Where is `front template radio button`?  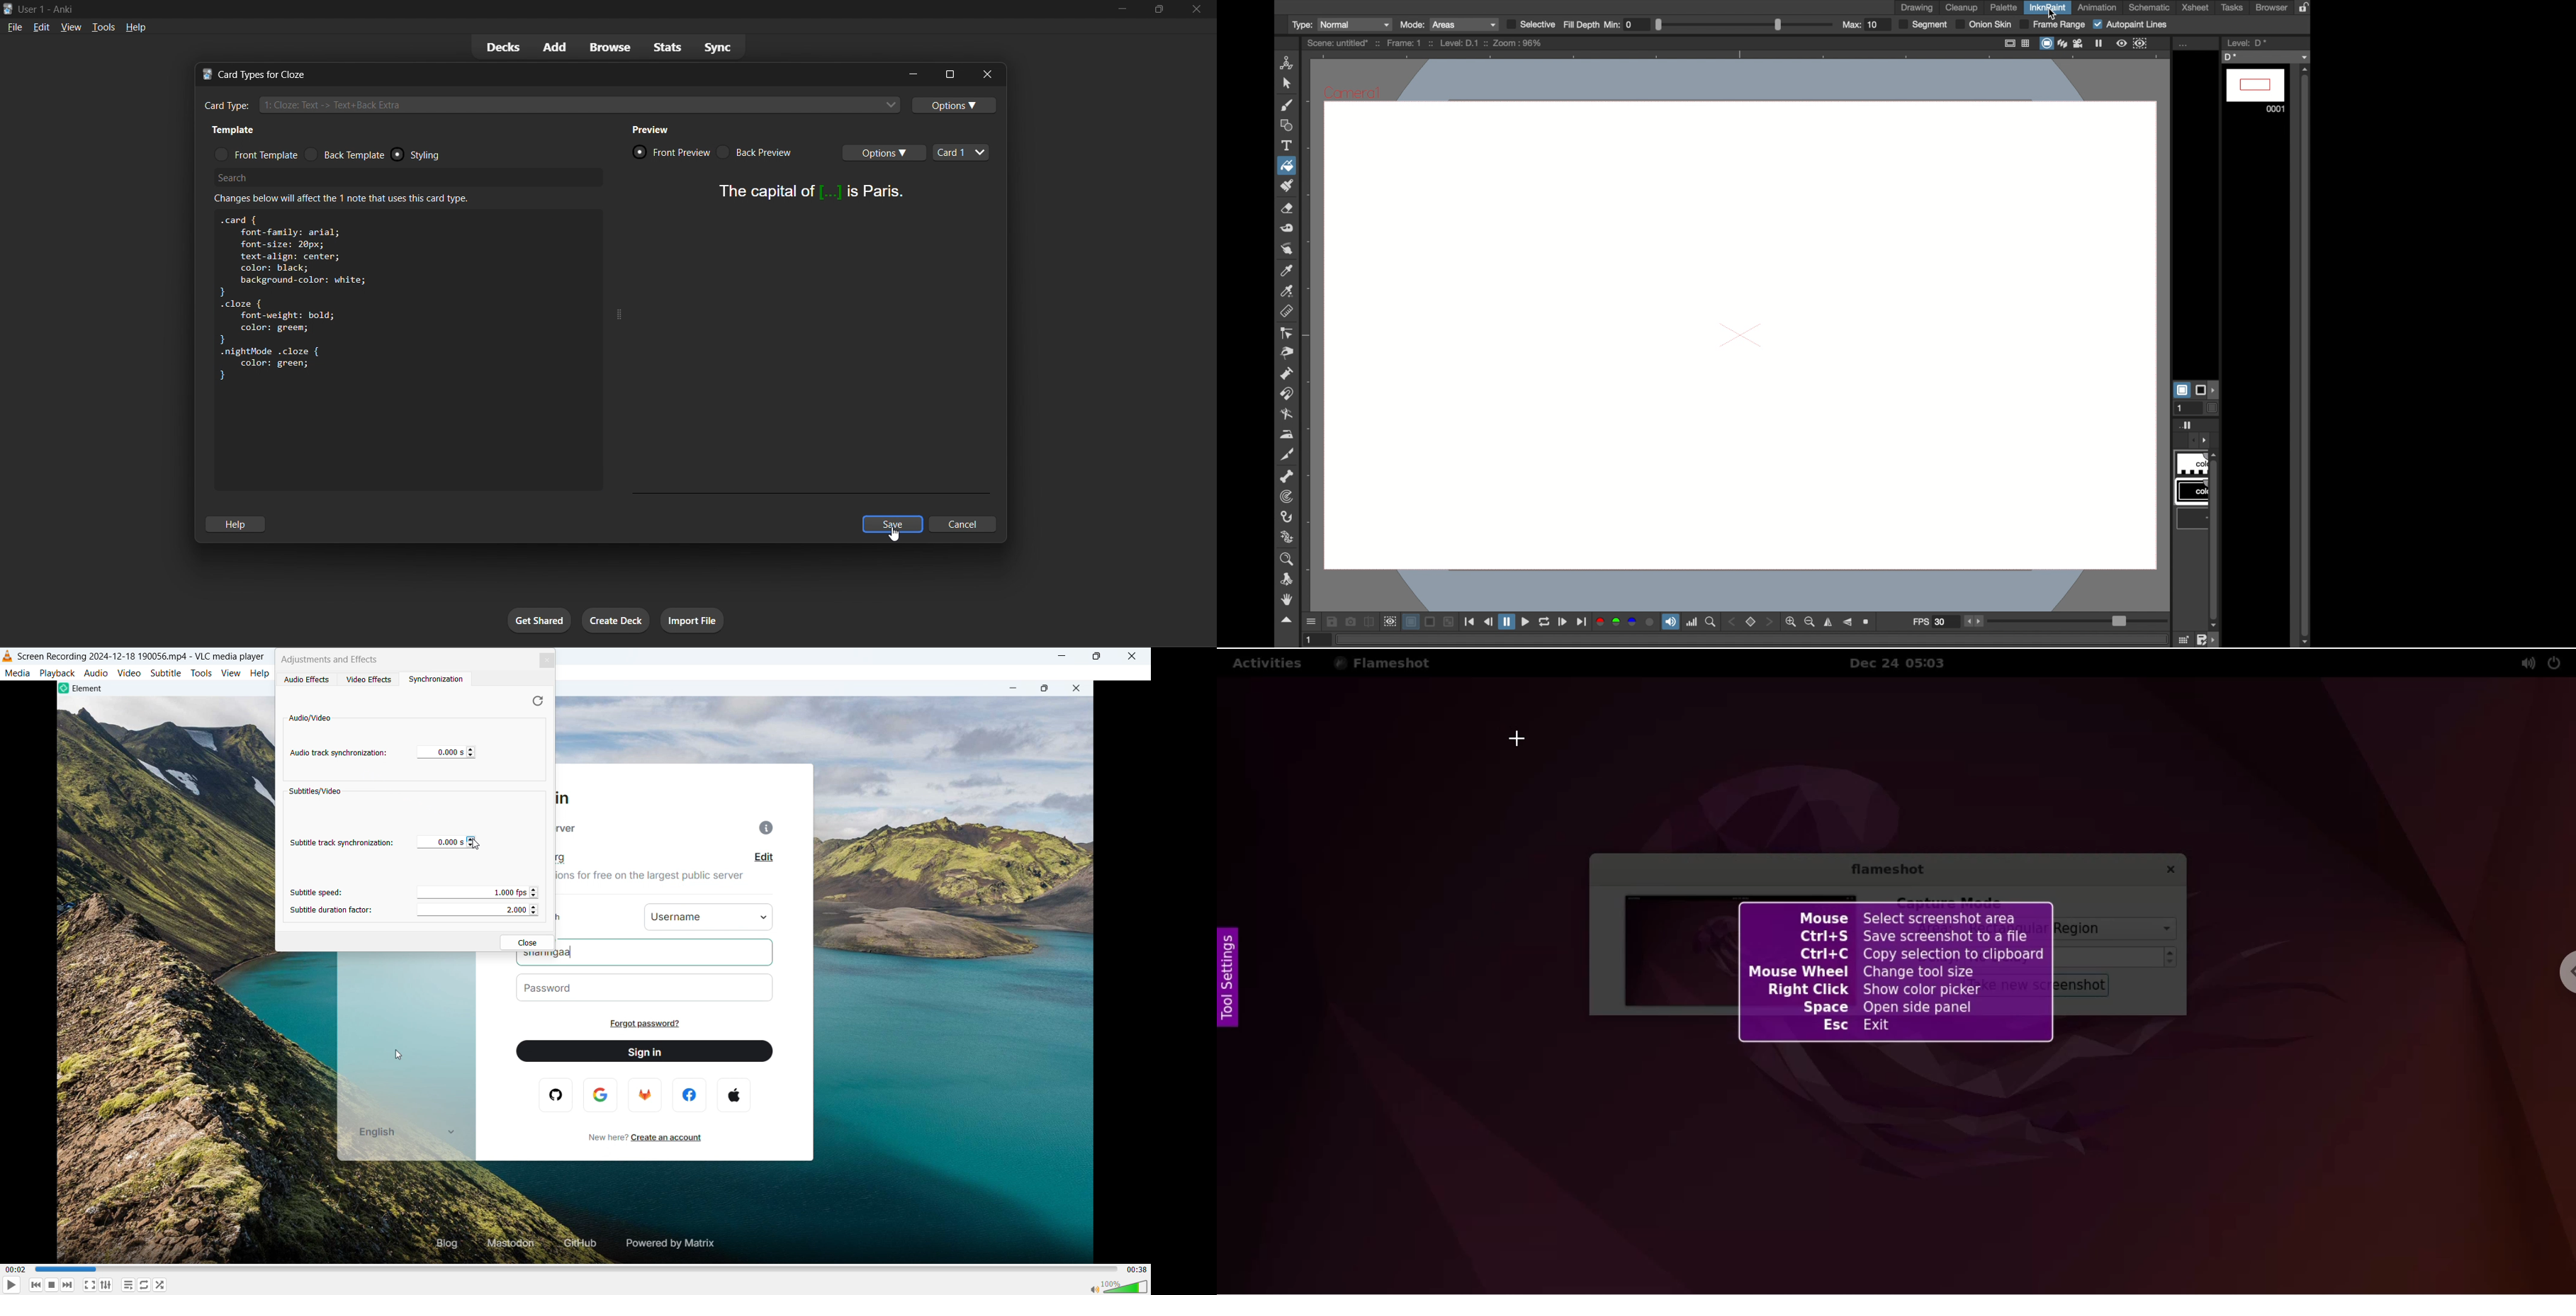
front template radio button is located at coordinates (255, 153).